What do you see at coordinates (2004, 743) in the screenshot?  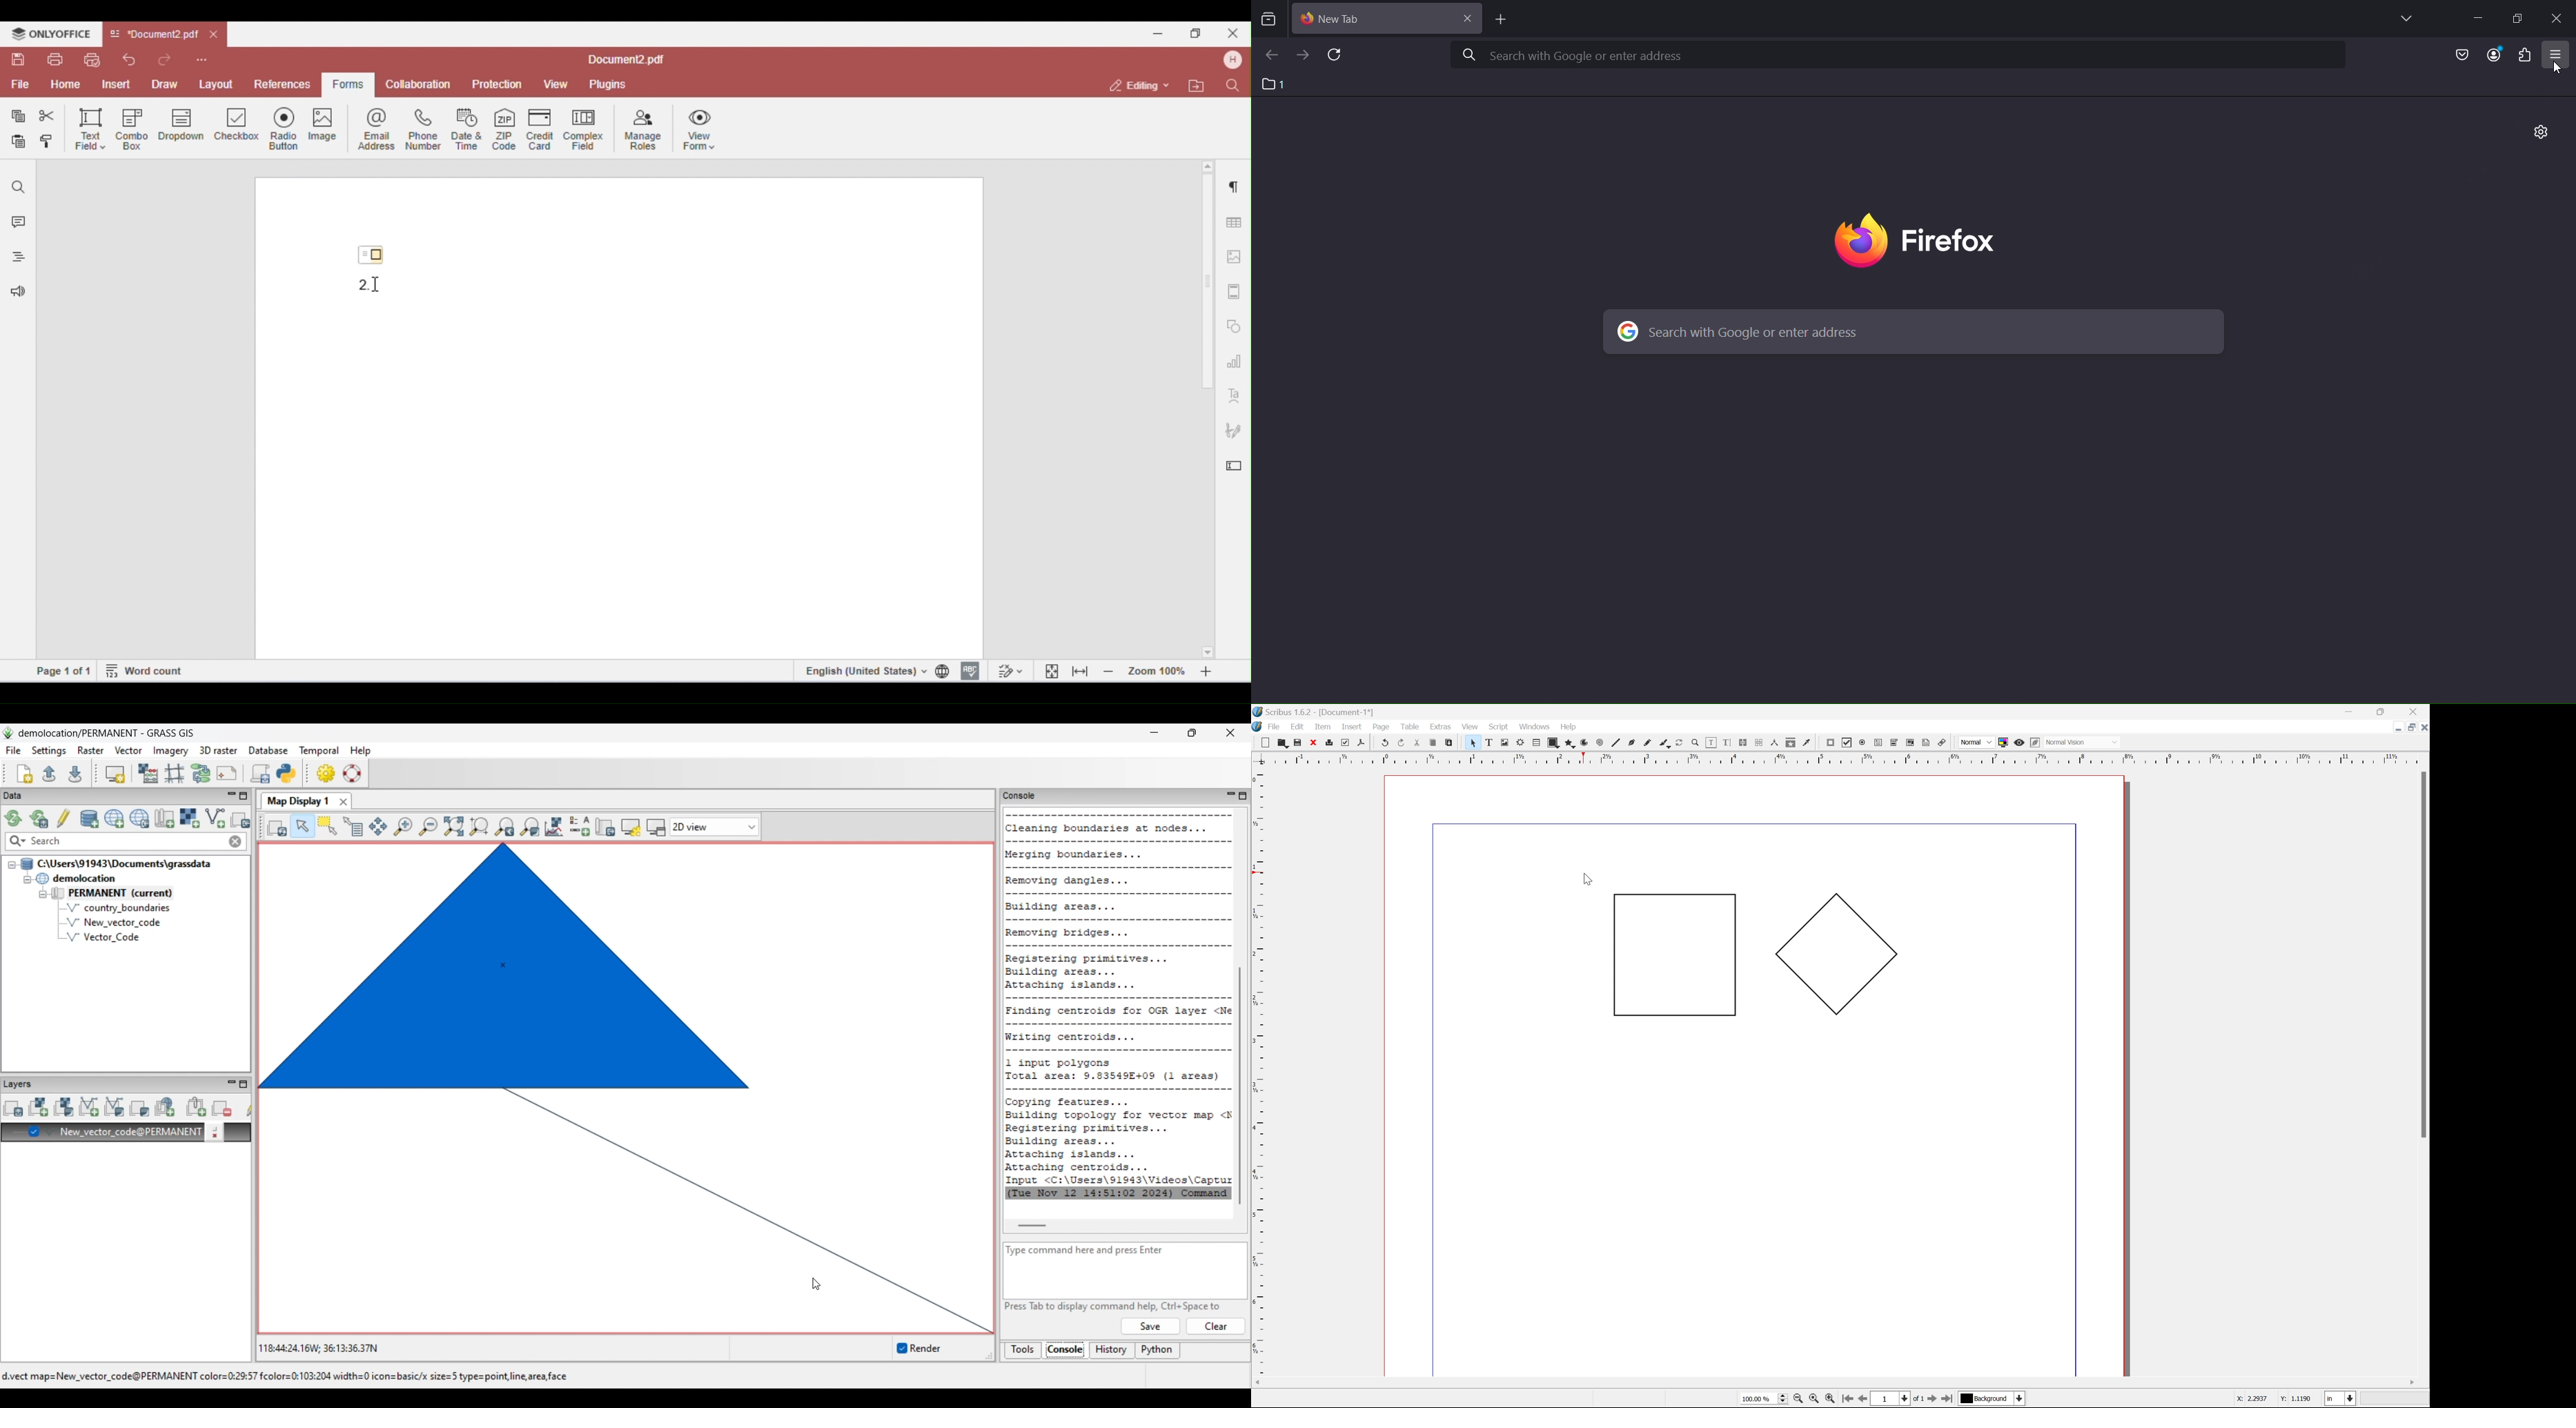 I see `Toggle color management system` at bounding box center [2004, 743].